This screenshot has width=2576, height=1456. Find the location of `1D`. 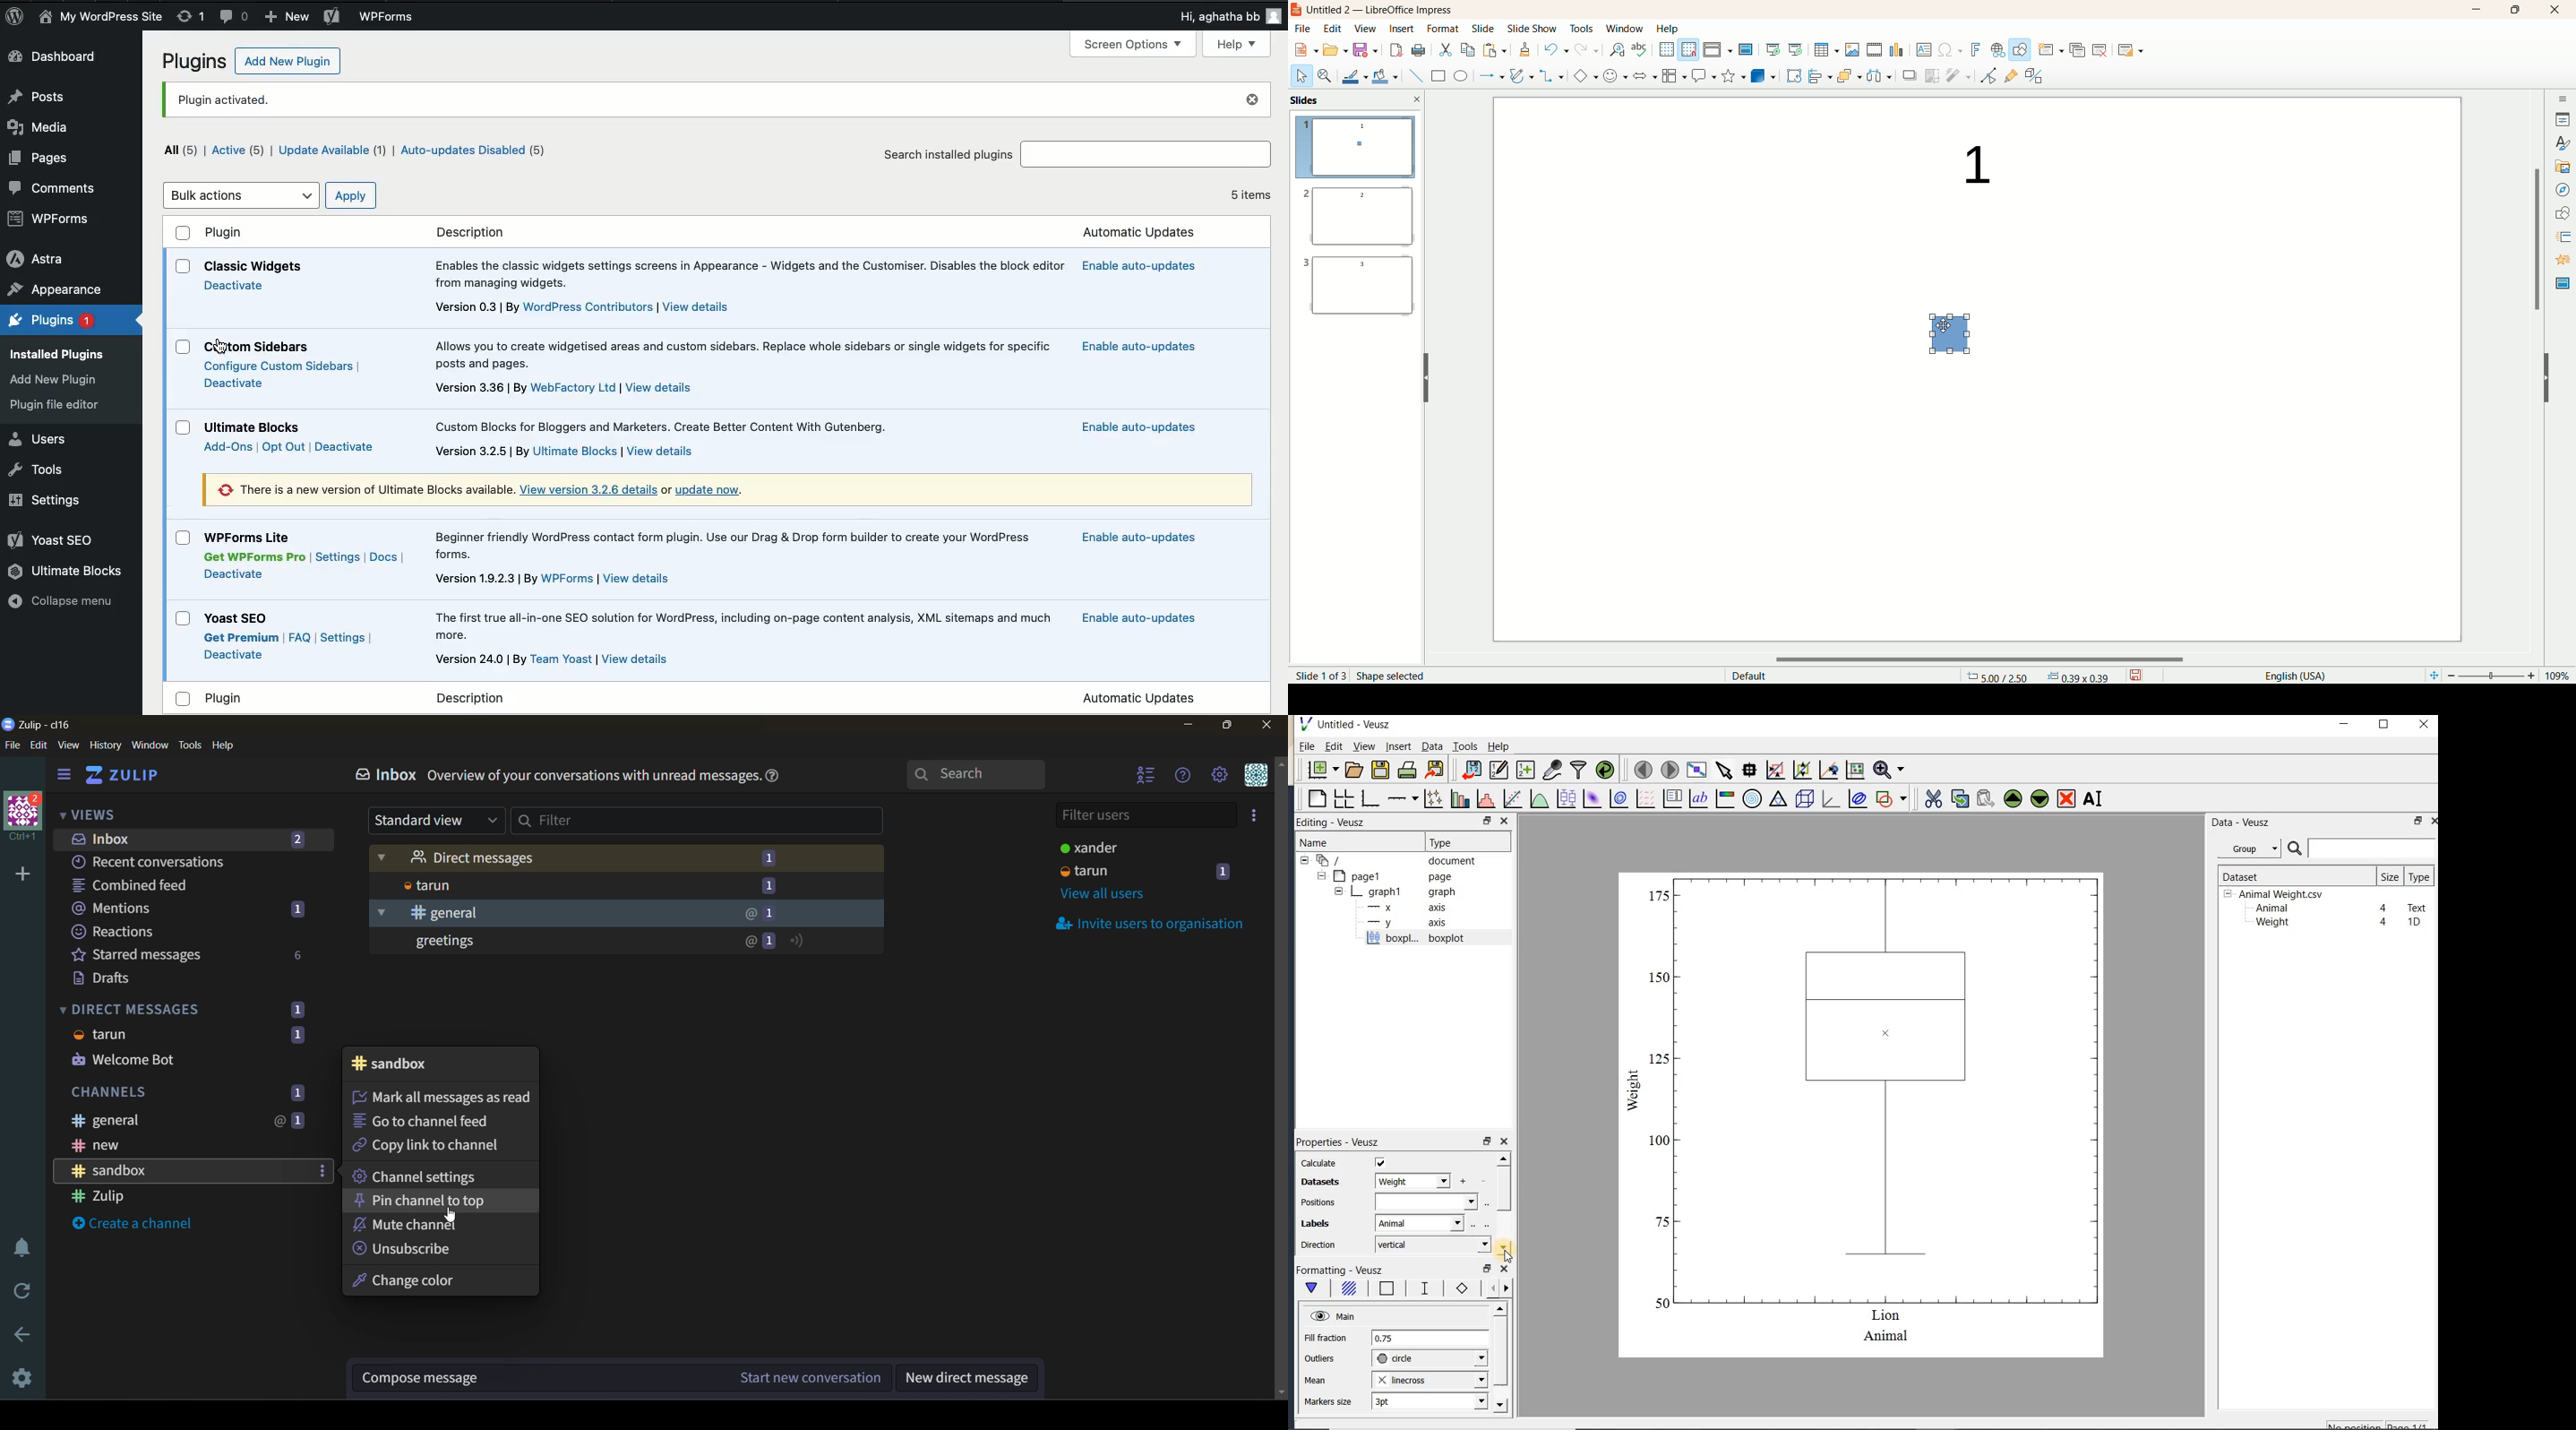

1D is located at coordinates (2414, 922).